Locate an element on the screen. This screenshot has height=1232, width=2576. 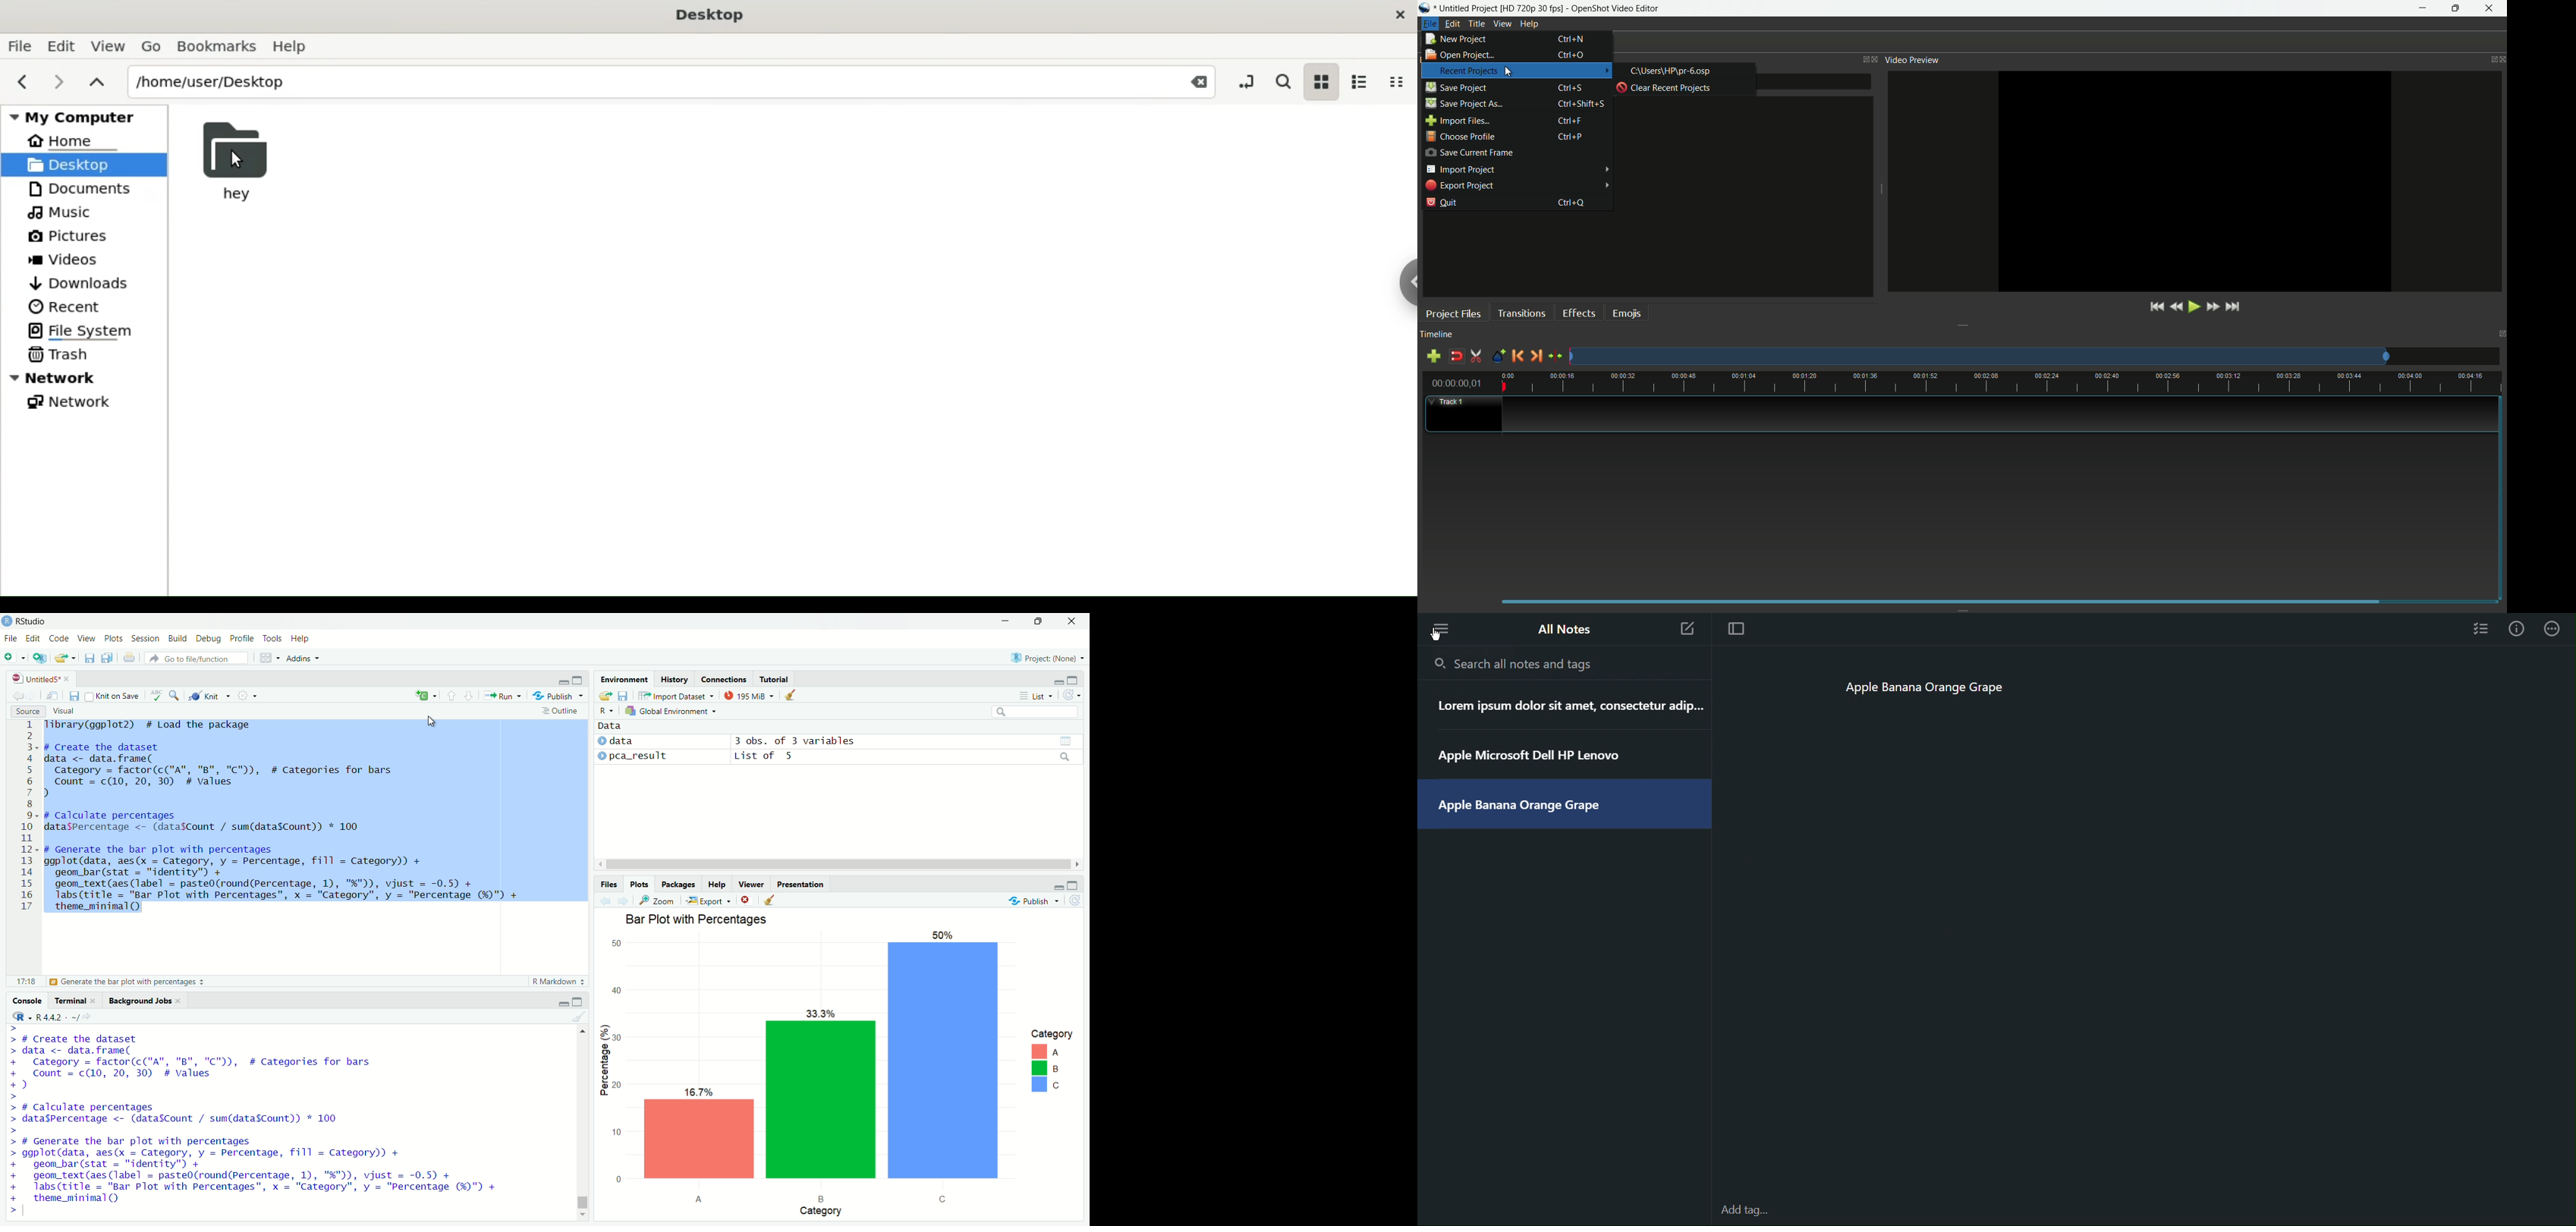
go to next section is located at coordinates (469, 696).